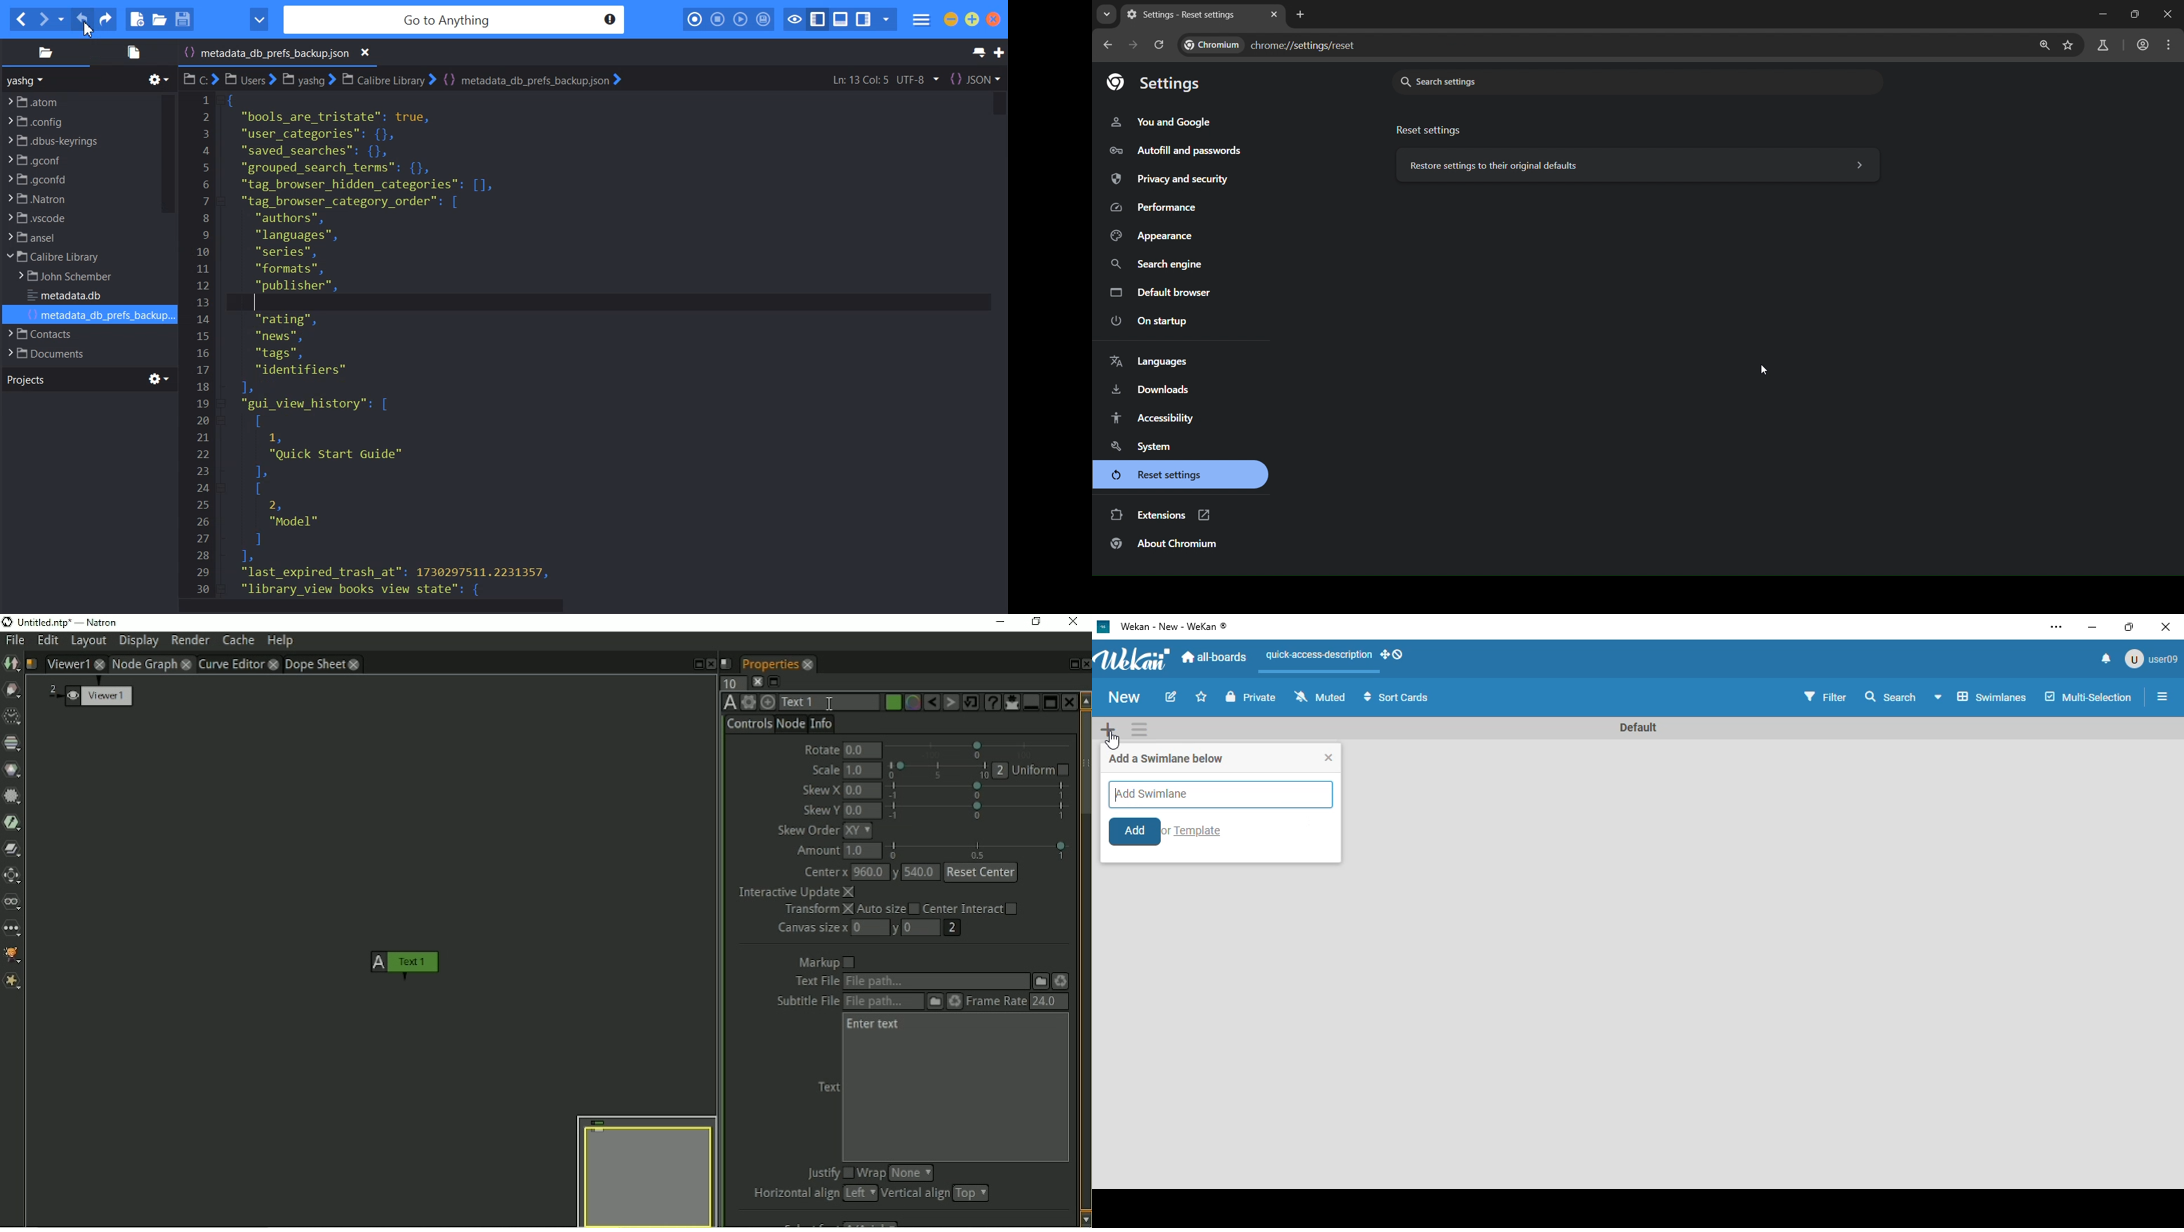  I want to click on File, so click(78, 218).